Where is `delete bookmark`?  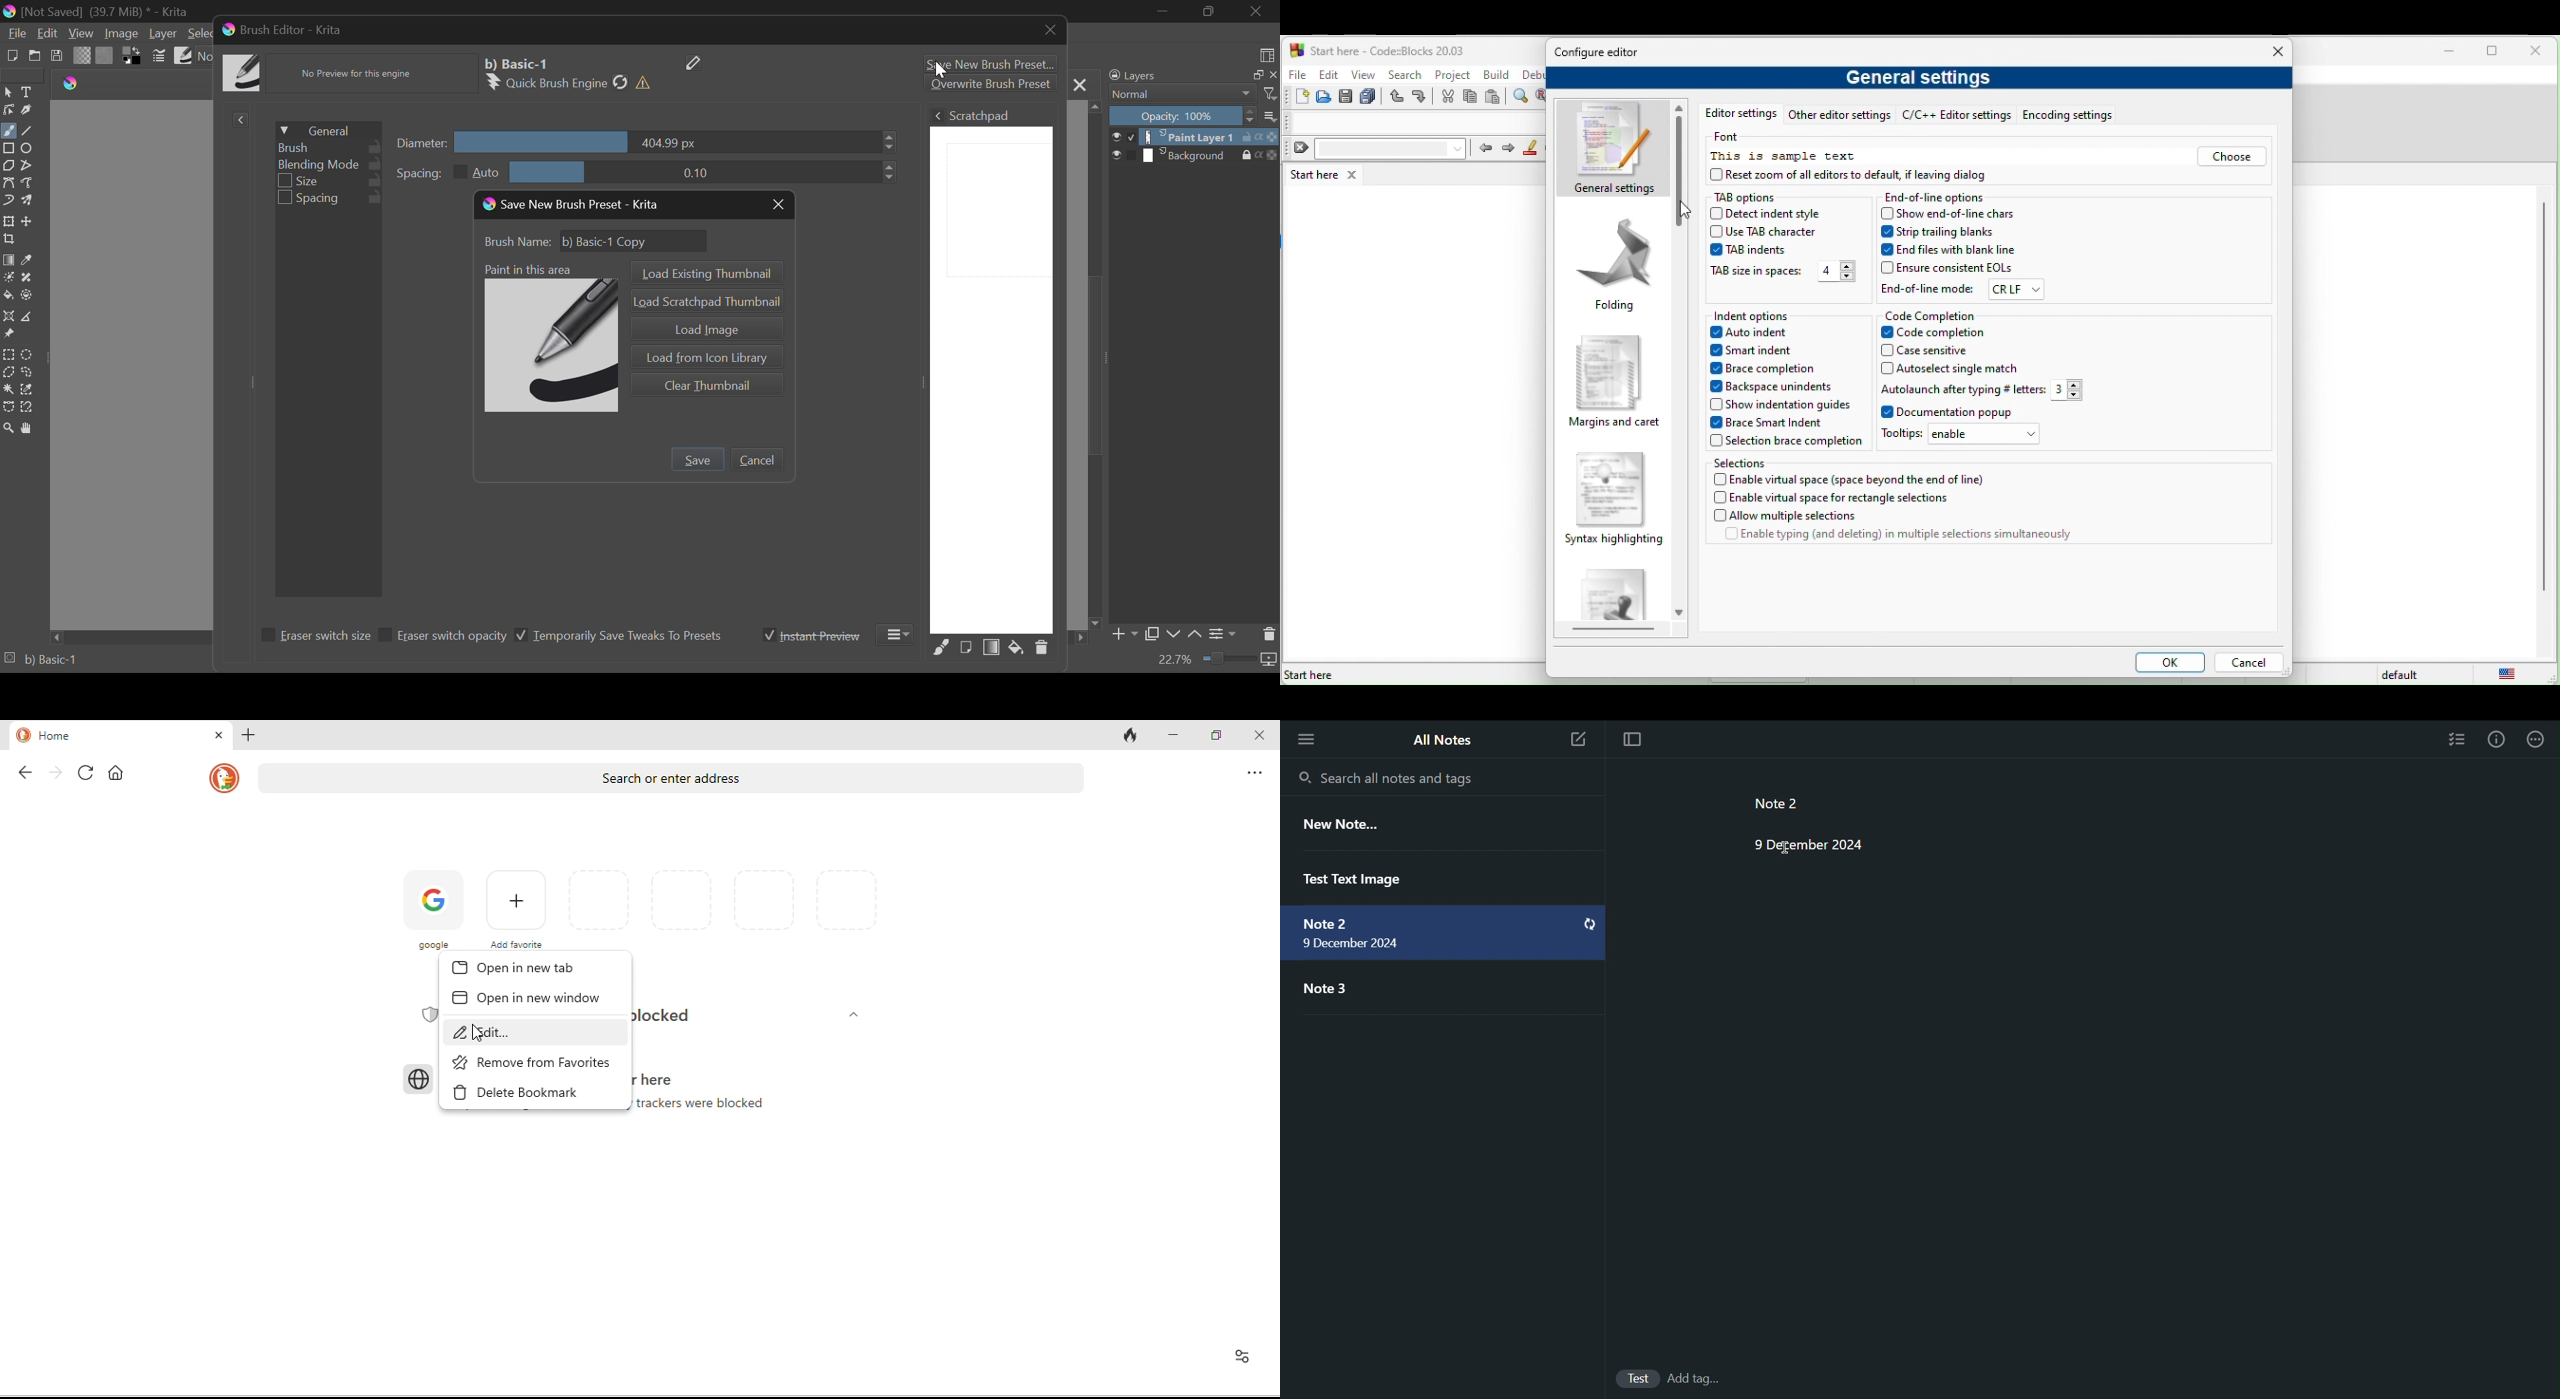 delete bookmark is located at coordinates (537, 1093).